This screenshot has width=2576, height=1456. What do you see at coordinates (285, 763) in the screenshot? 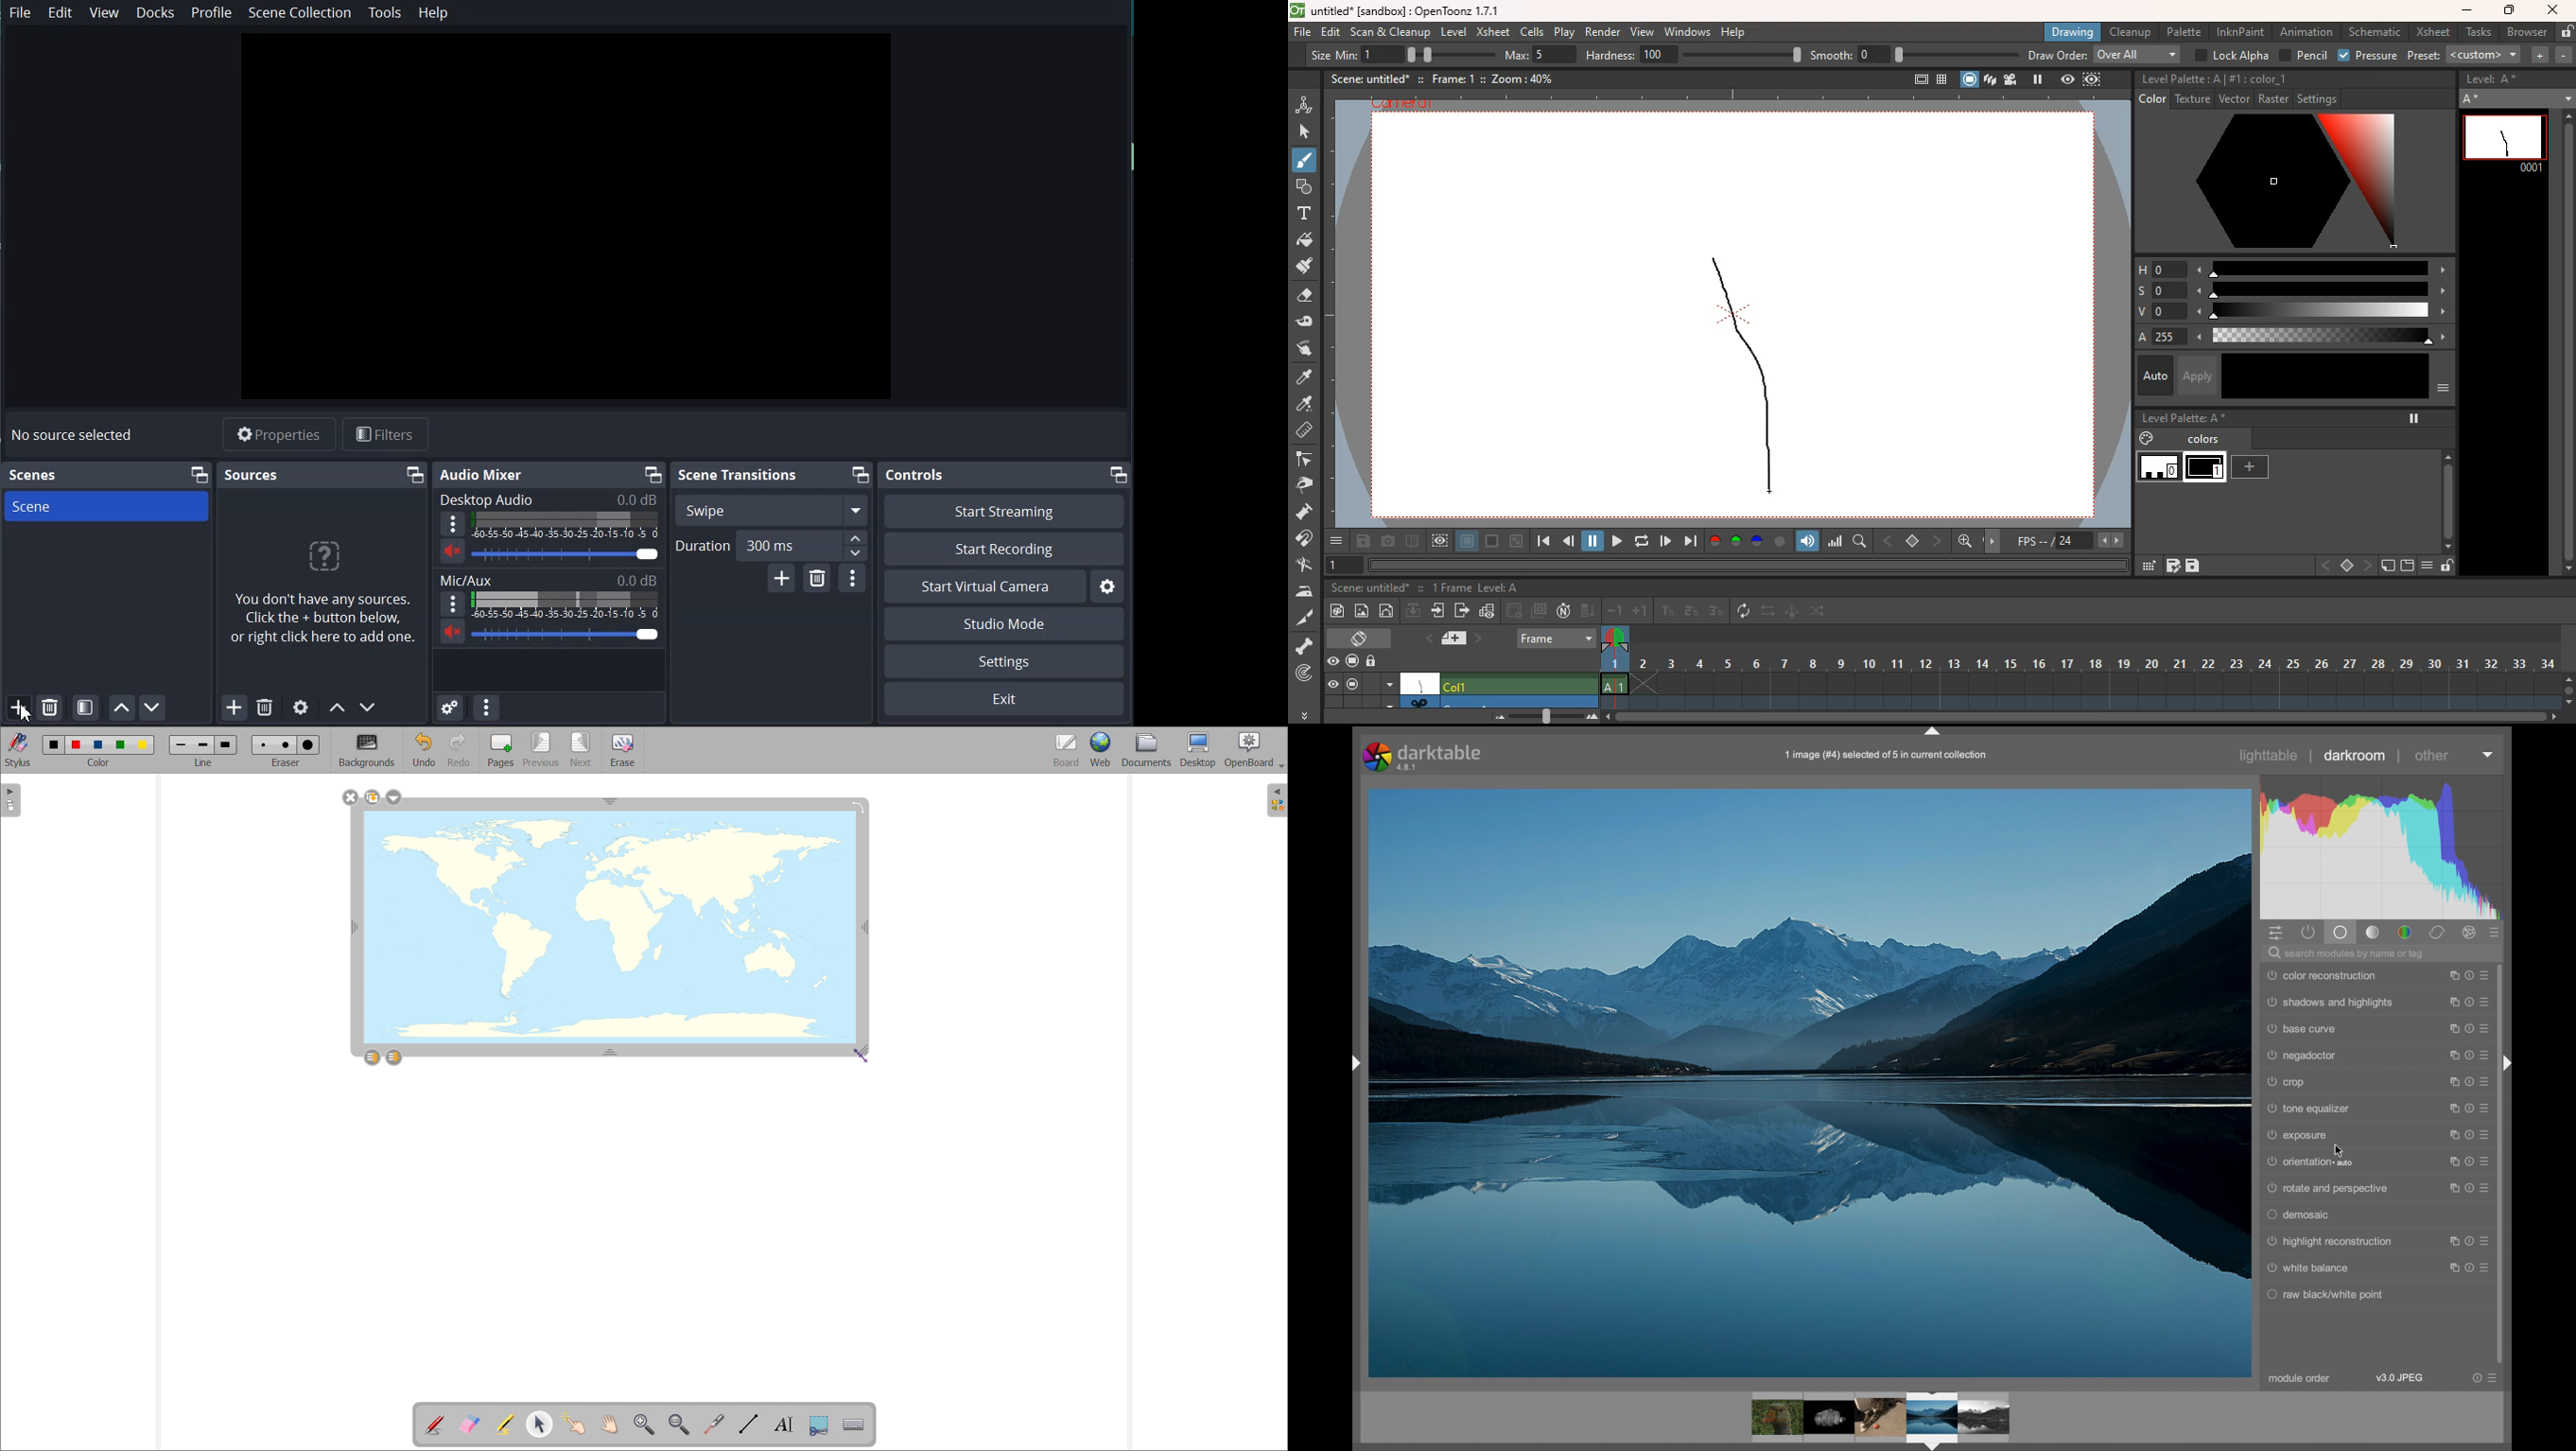
I see `eraser` at bounding box center [285, 763].